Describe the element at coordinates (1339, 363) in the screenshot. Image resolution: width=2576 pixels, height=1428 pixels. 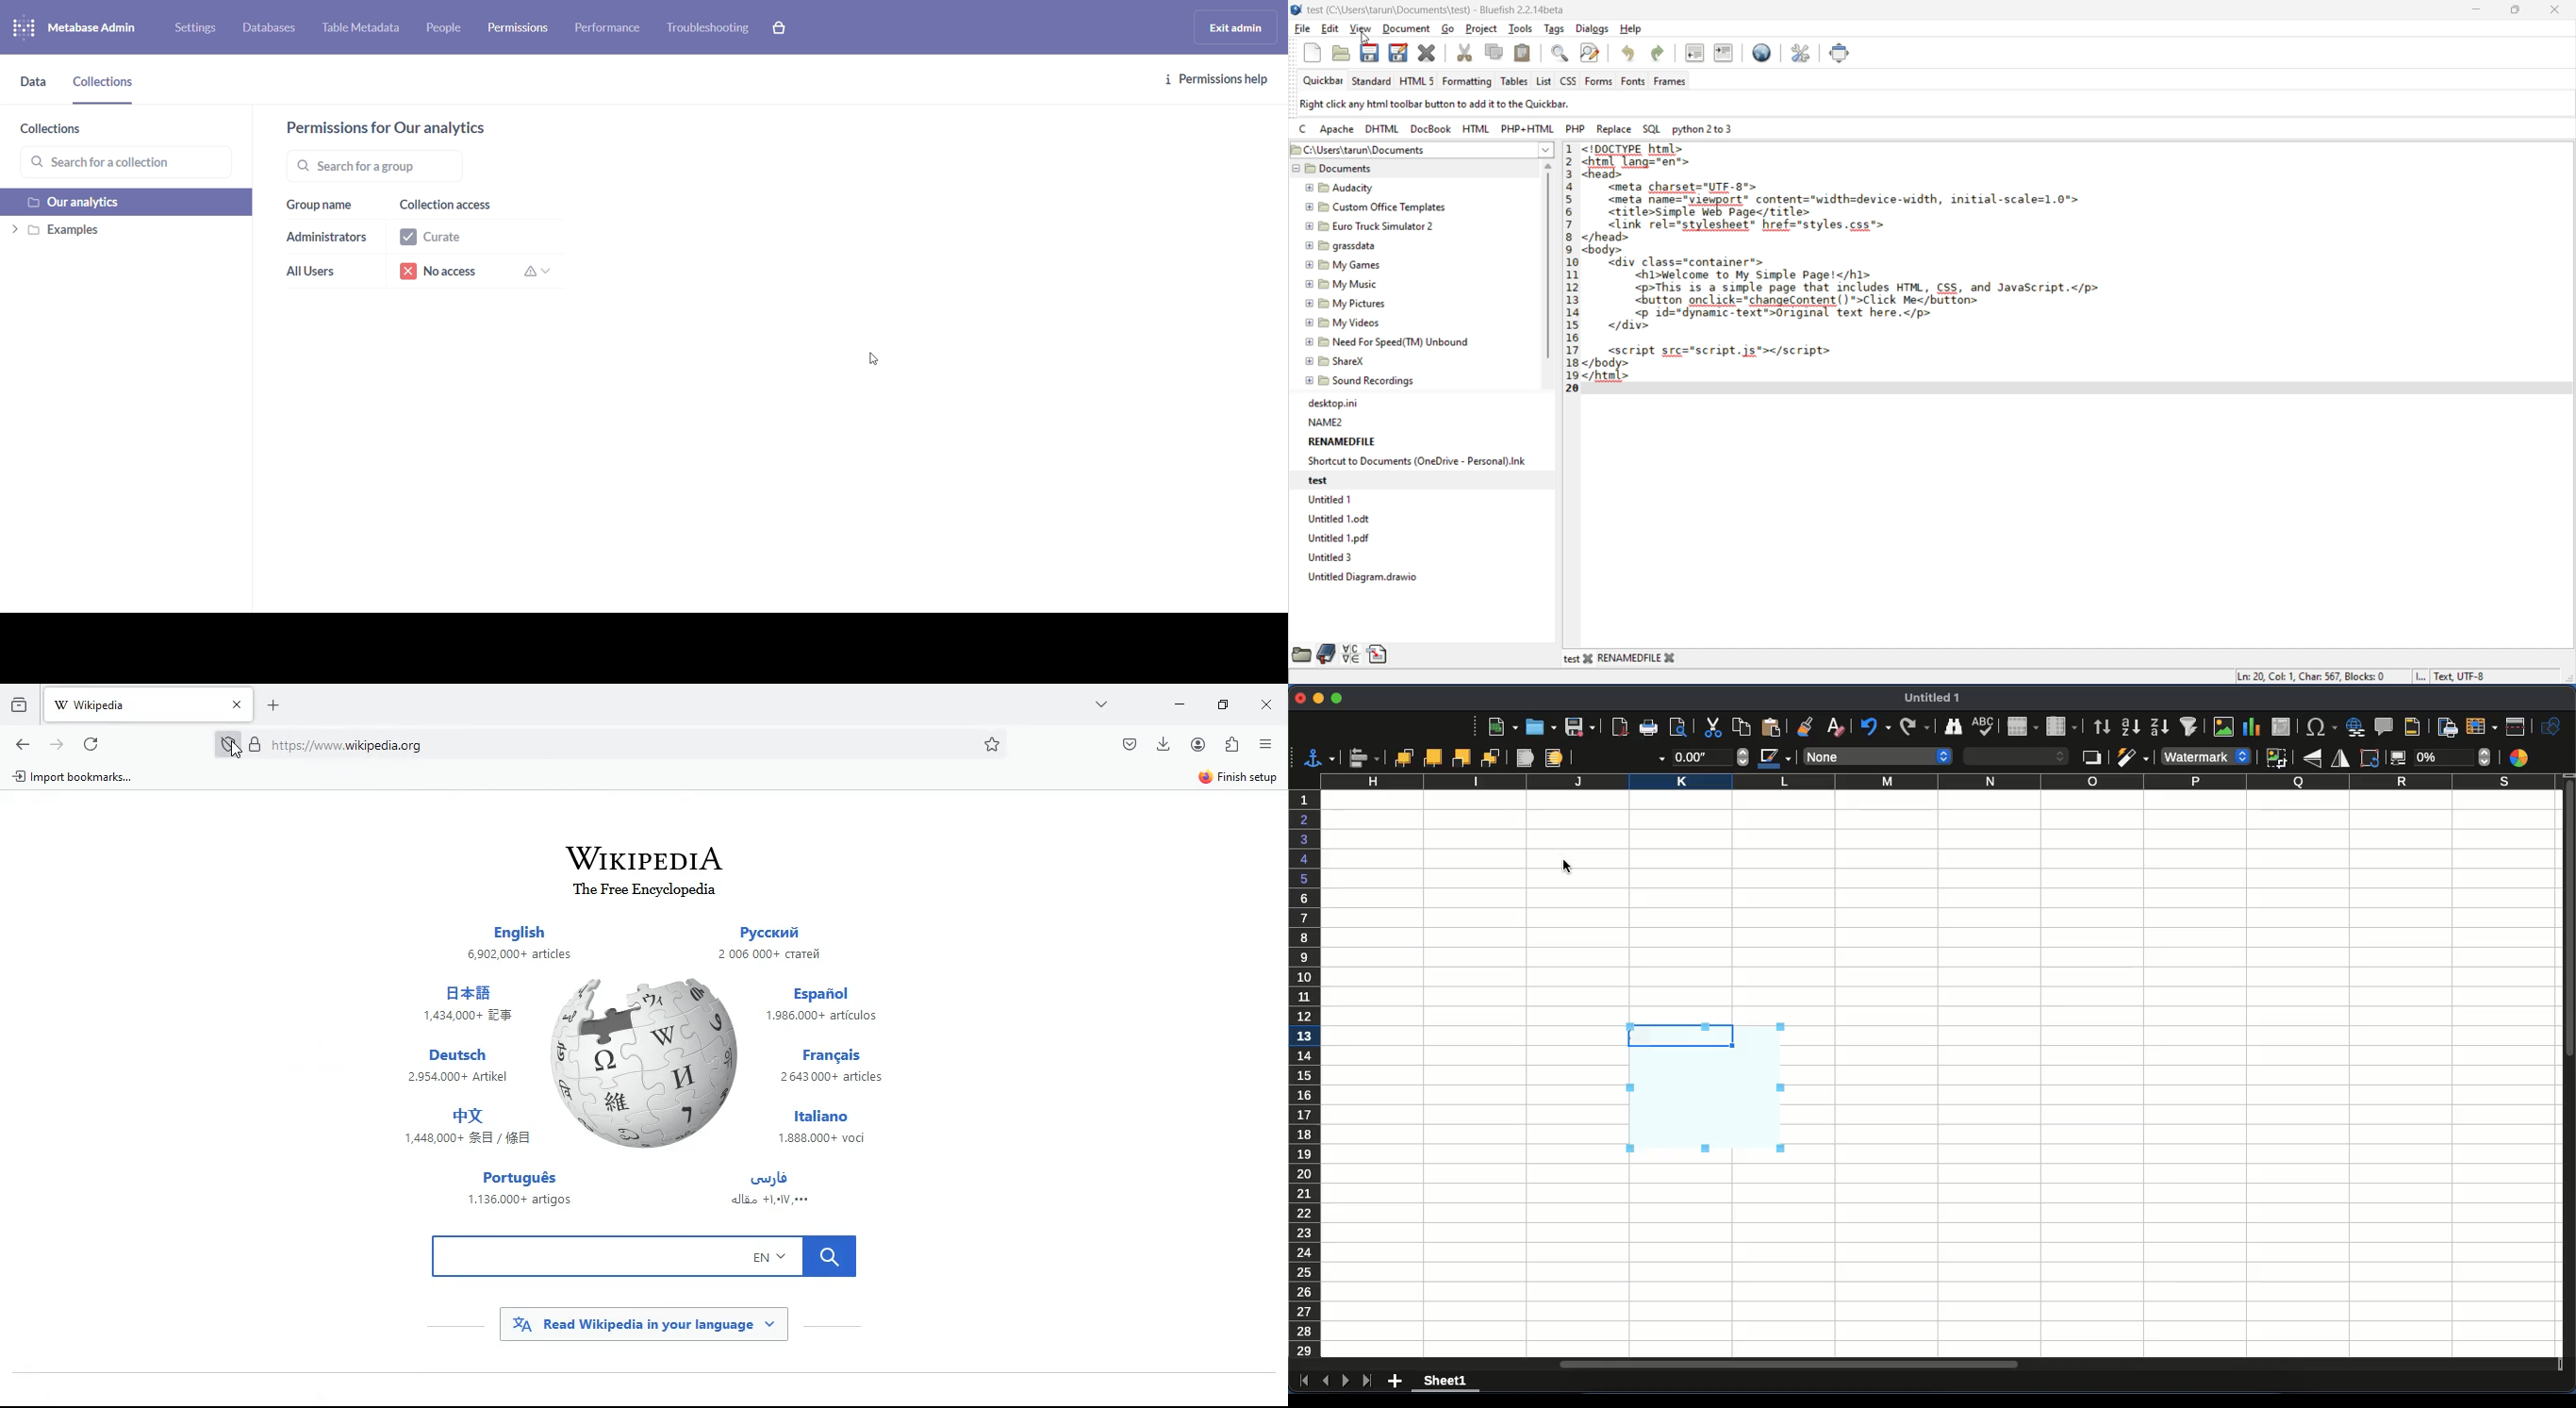
I see `@ [9 ShareX` at that location.